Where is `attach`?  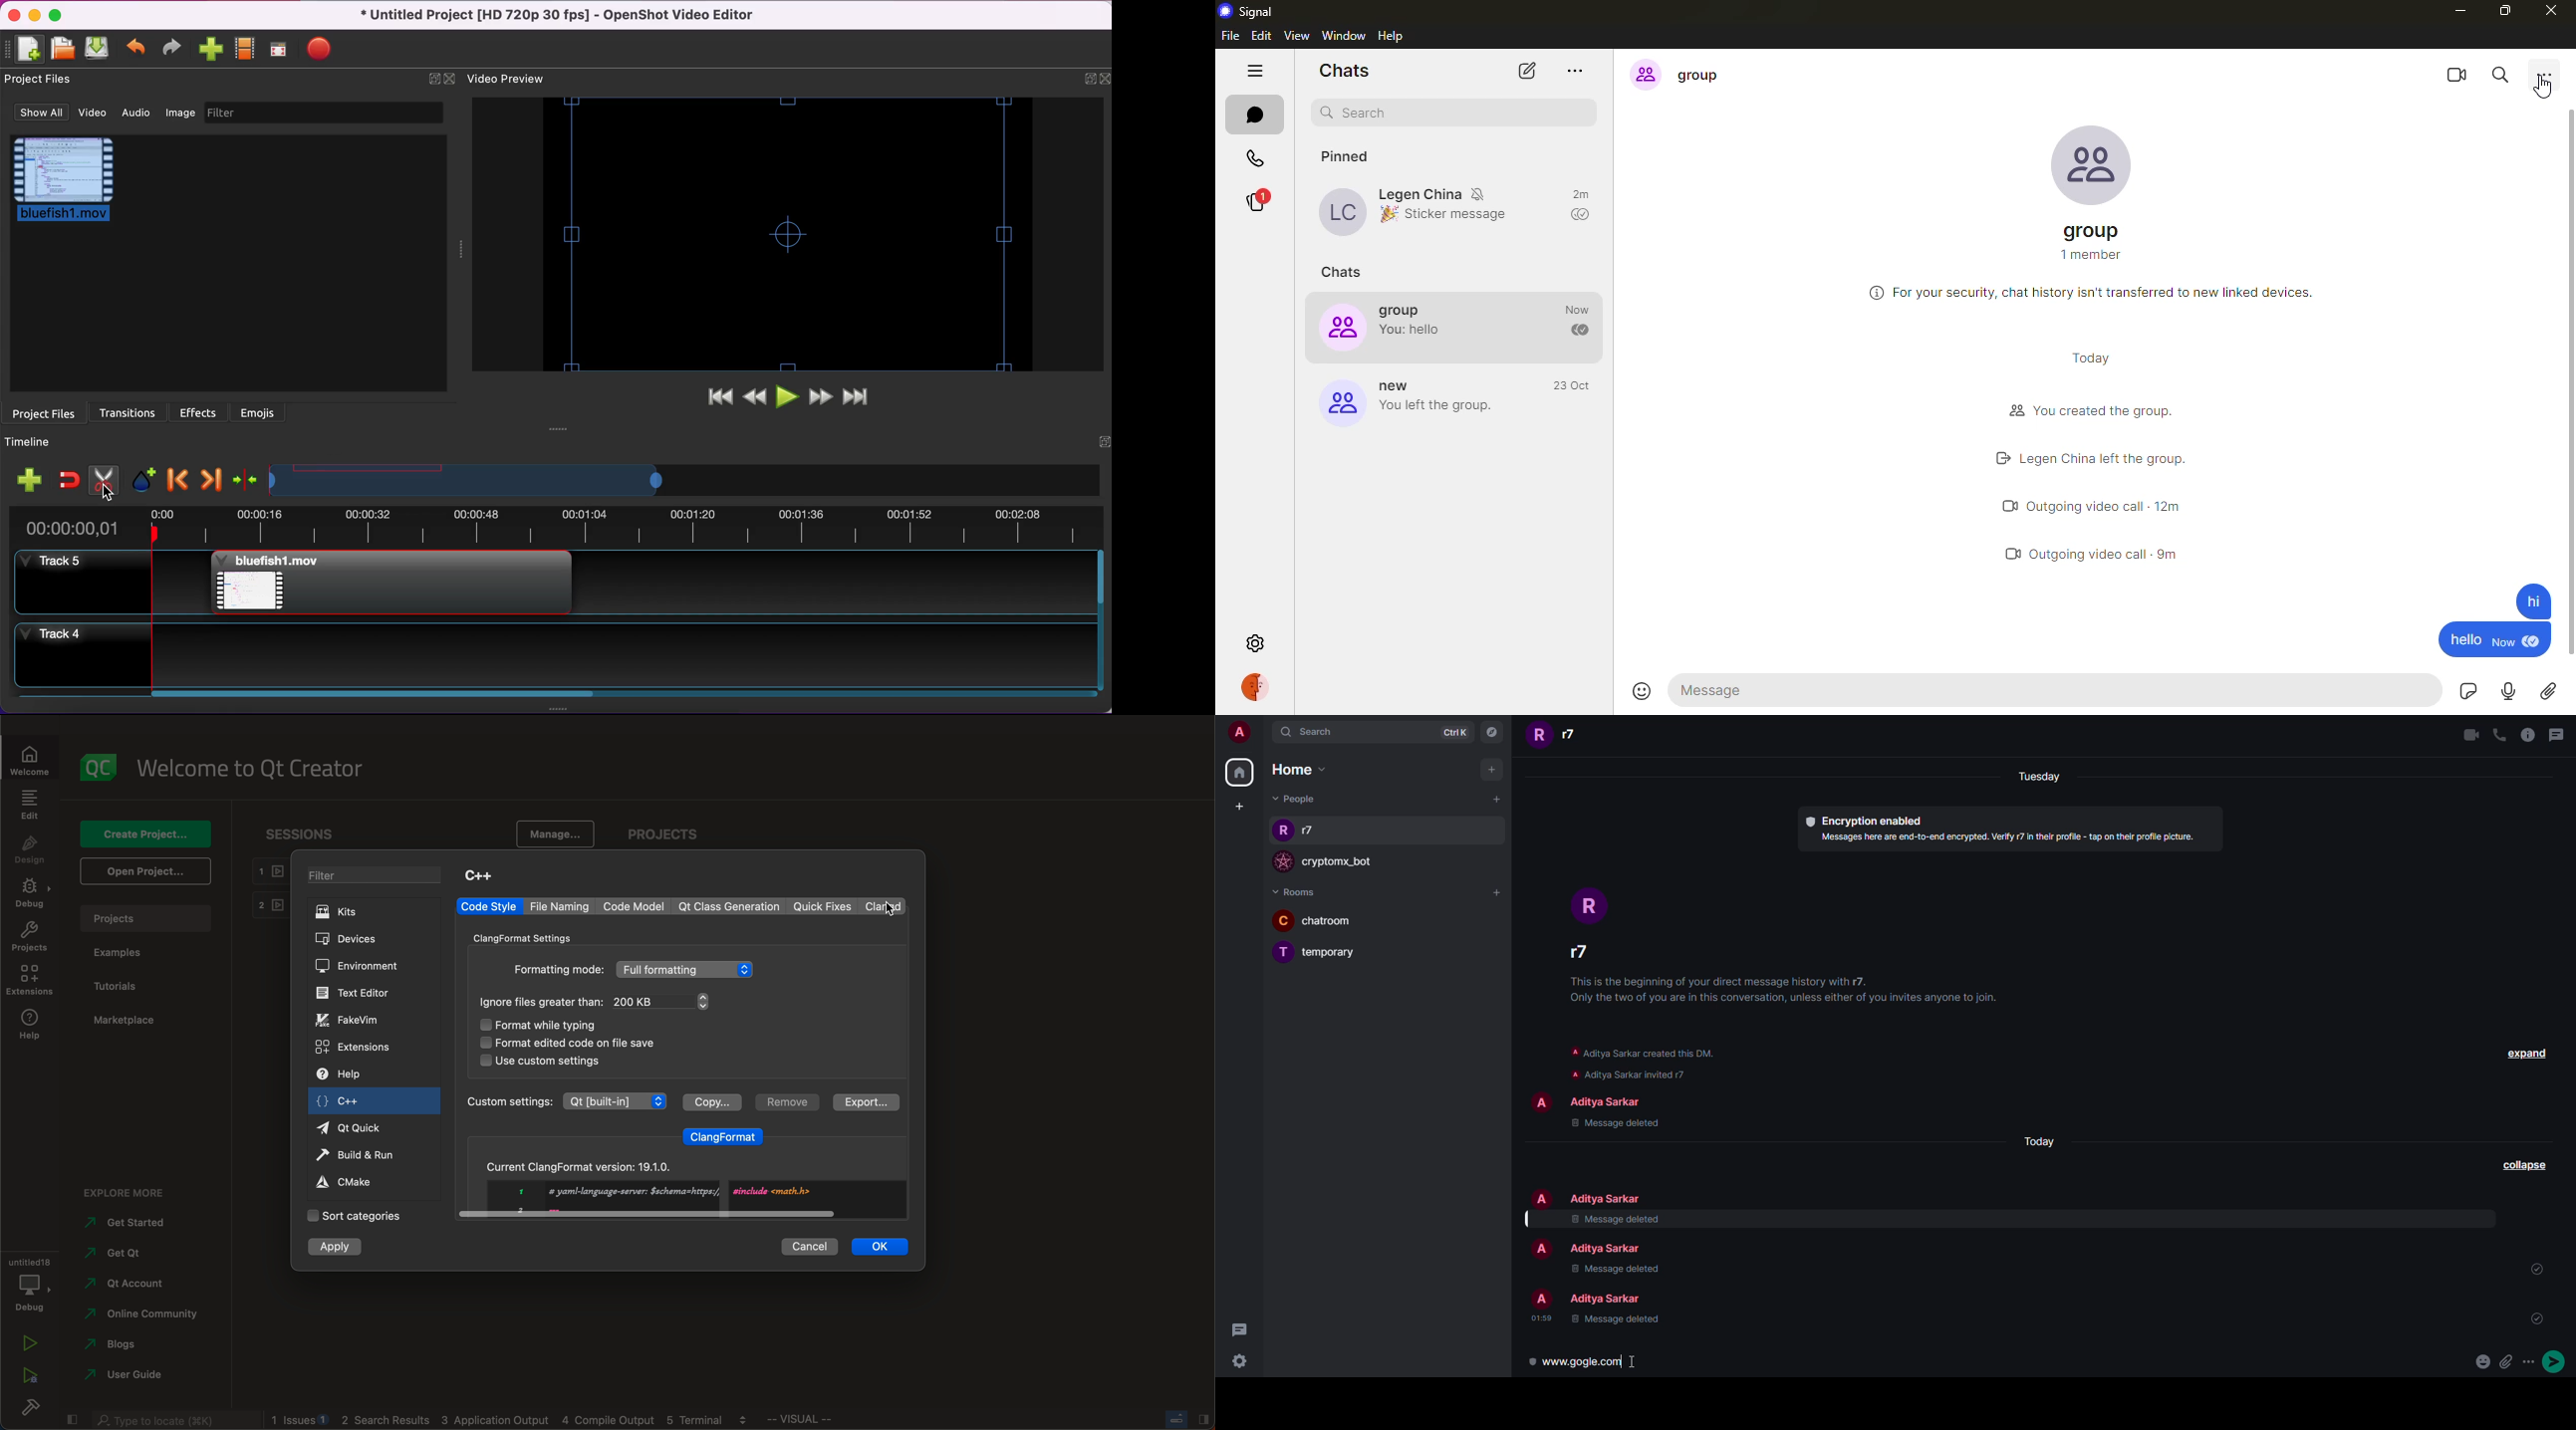 attach is located at coordinates (2507, 1361).